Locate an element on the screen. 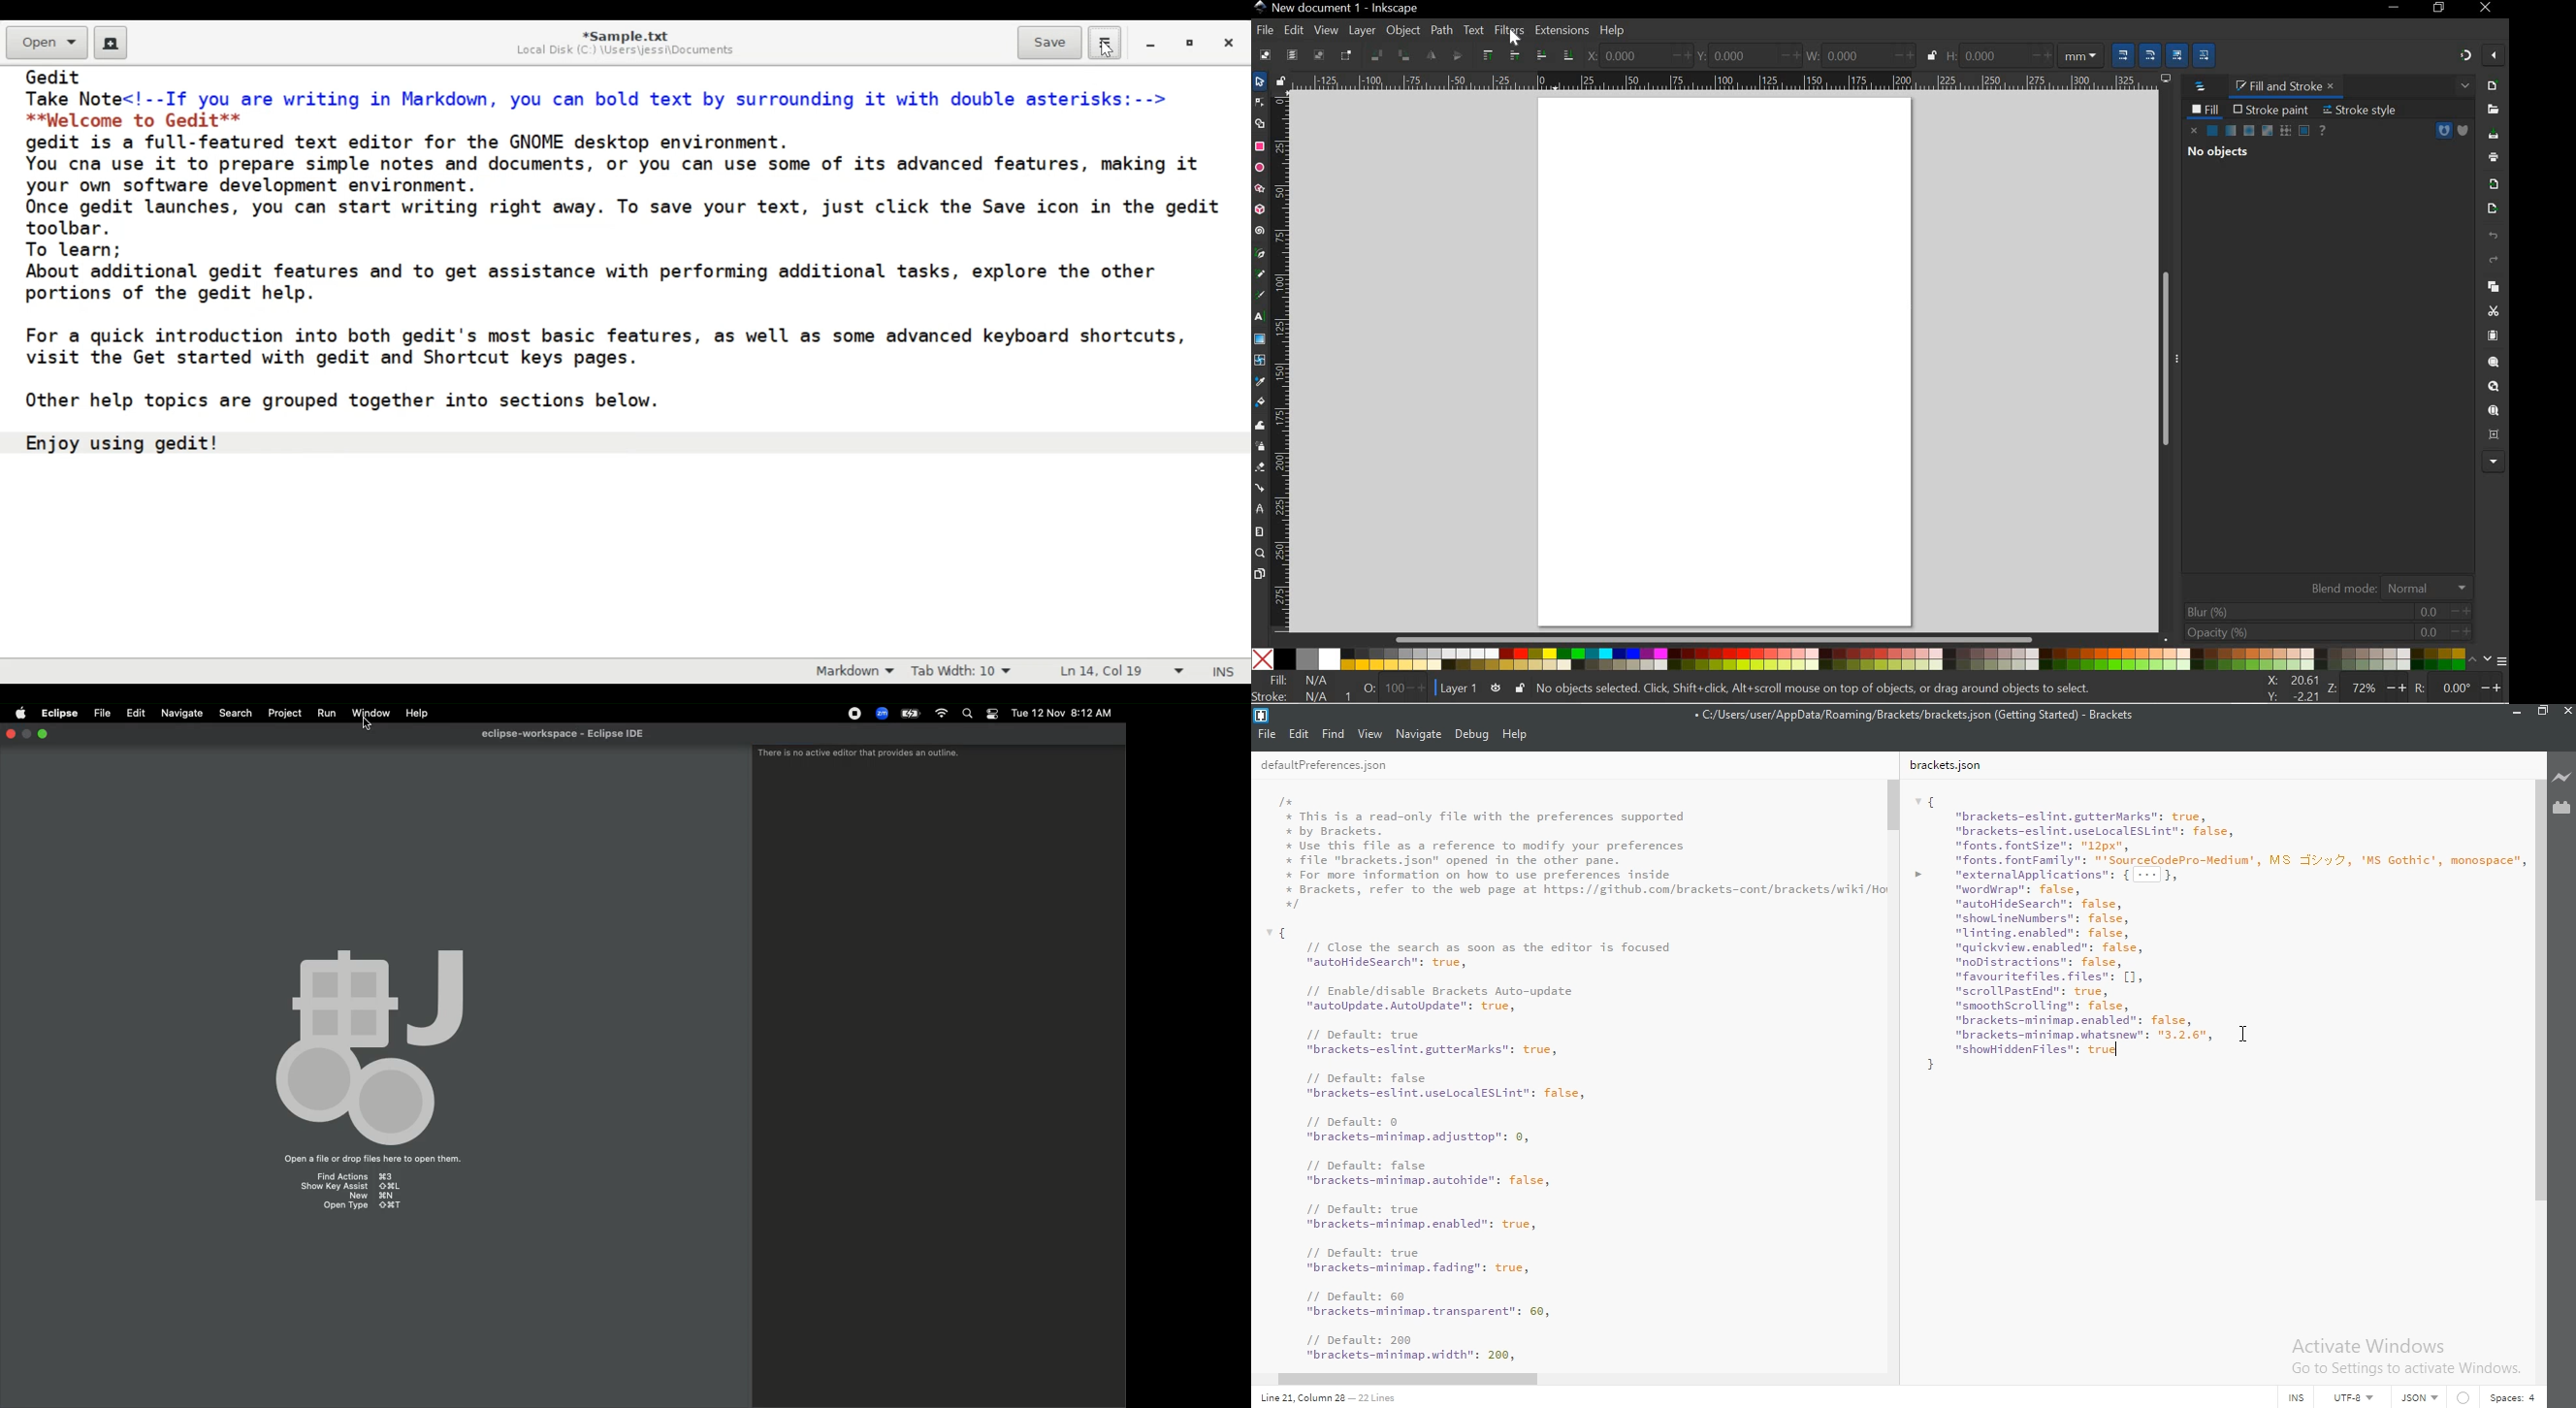  toggle current layer visibility is located at coordinates (1496, 688).